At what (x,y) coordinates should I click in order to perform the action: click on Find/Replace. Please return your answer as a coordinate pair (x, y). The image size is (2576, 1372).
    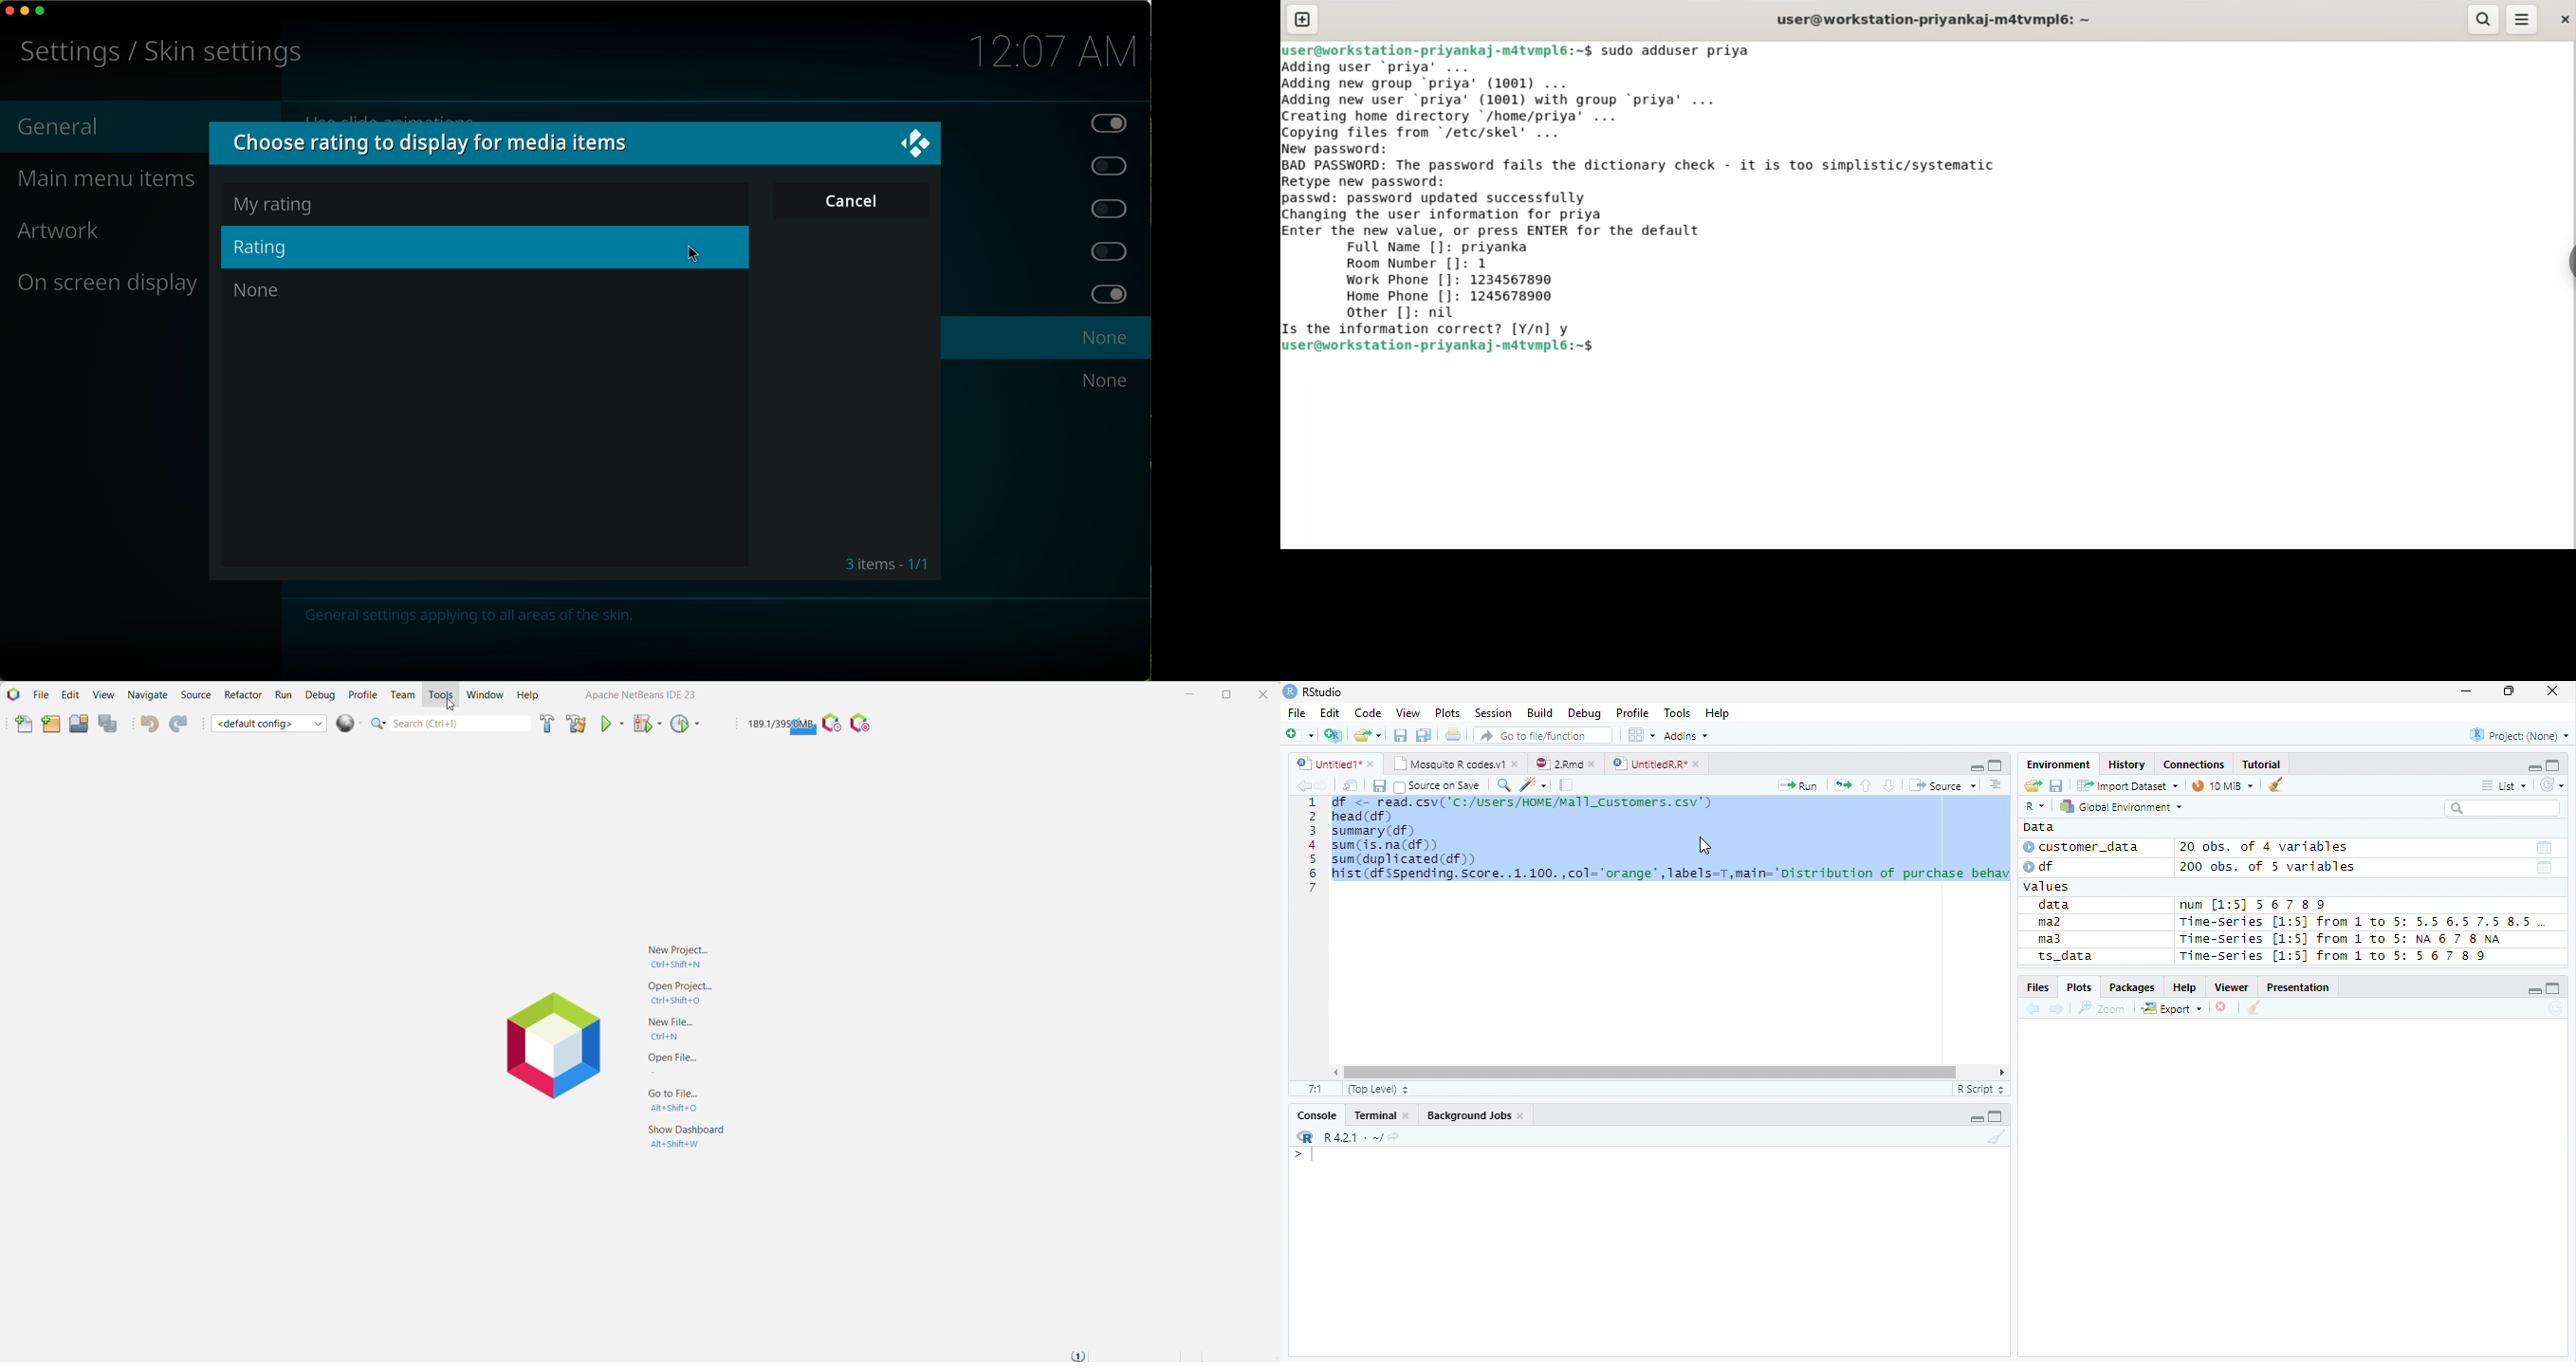
    Looking at the image, I should click on (1502, 784).